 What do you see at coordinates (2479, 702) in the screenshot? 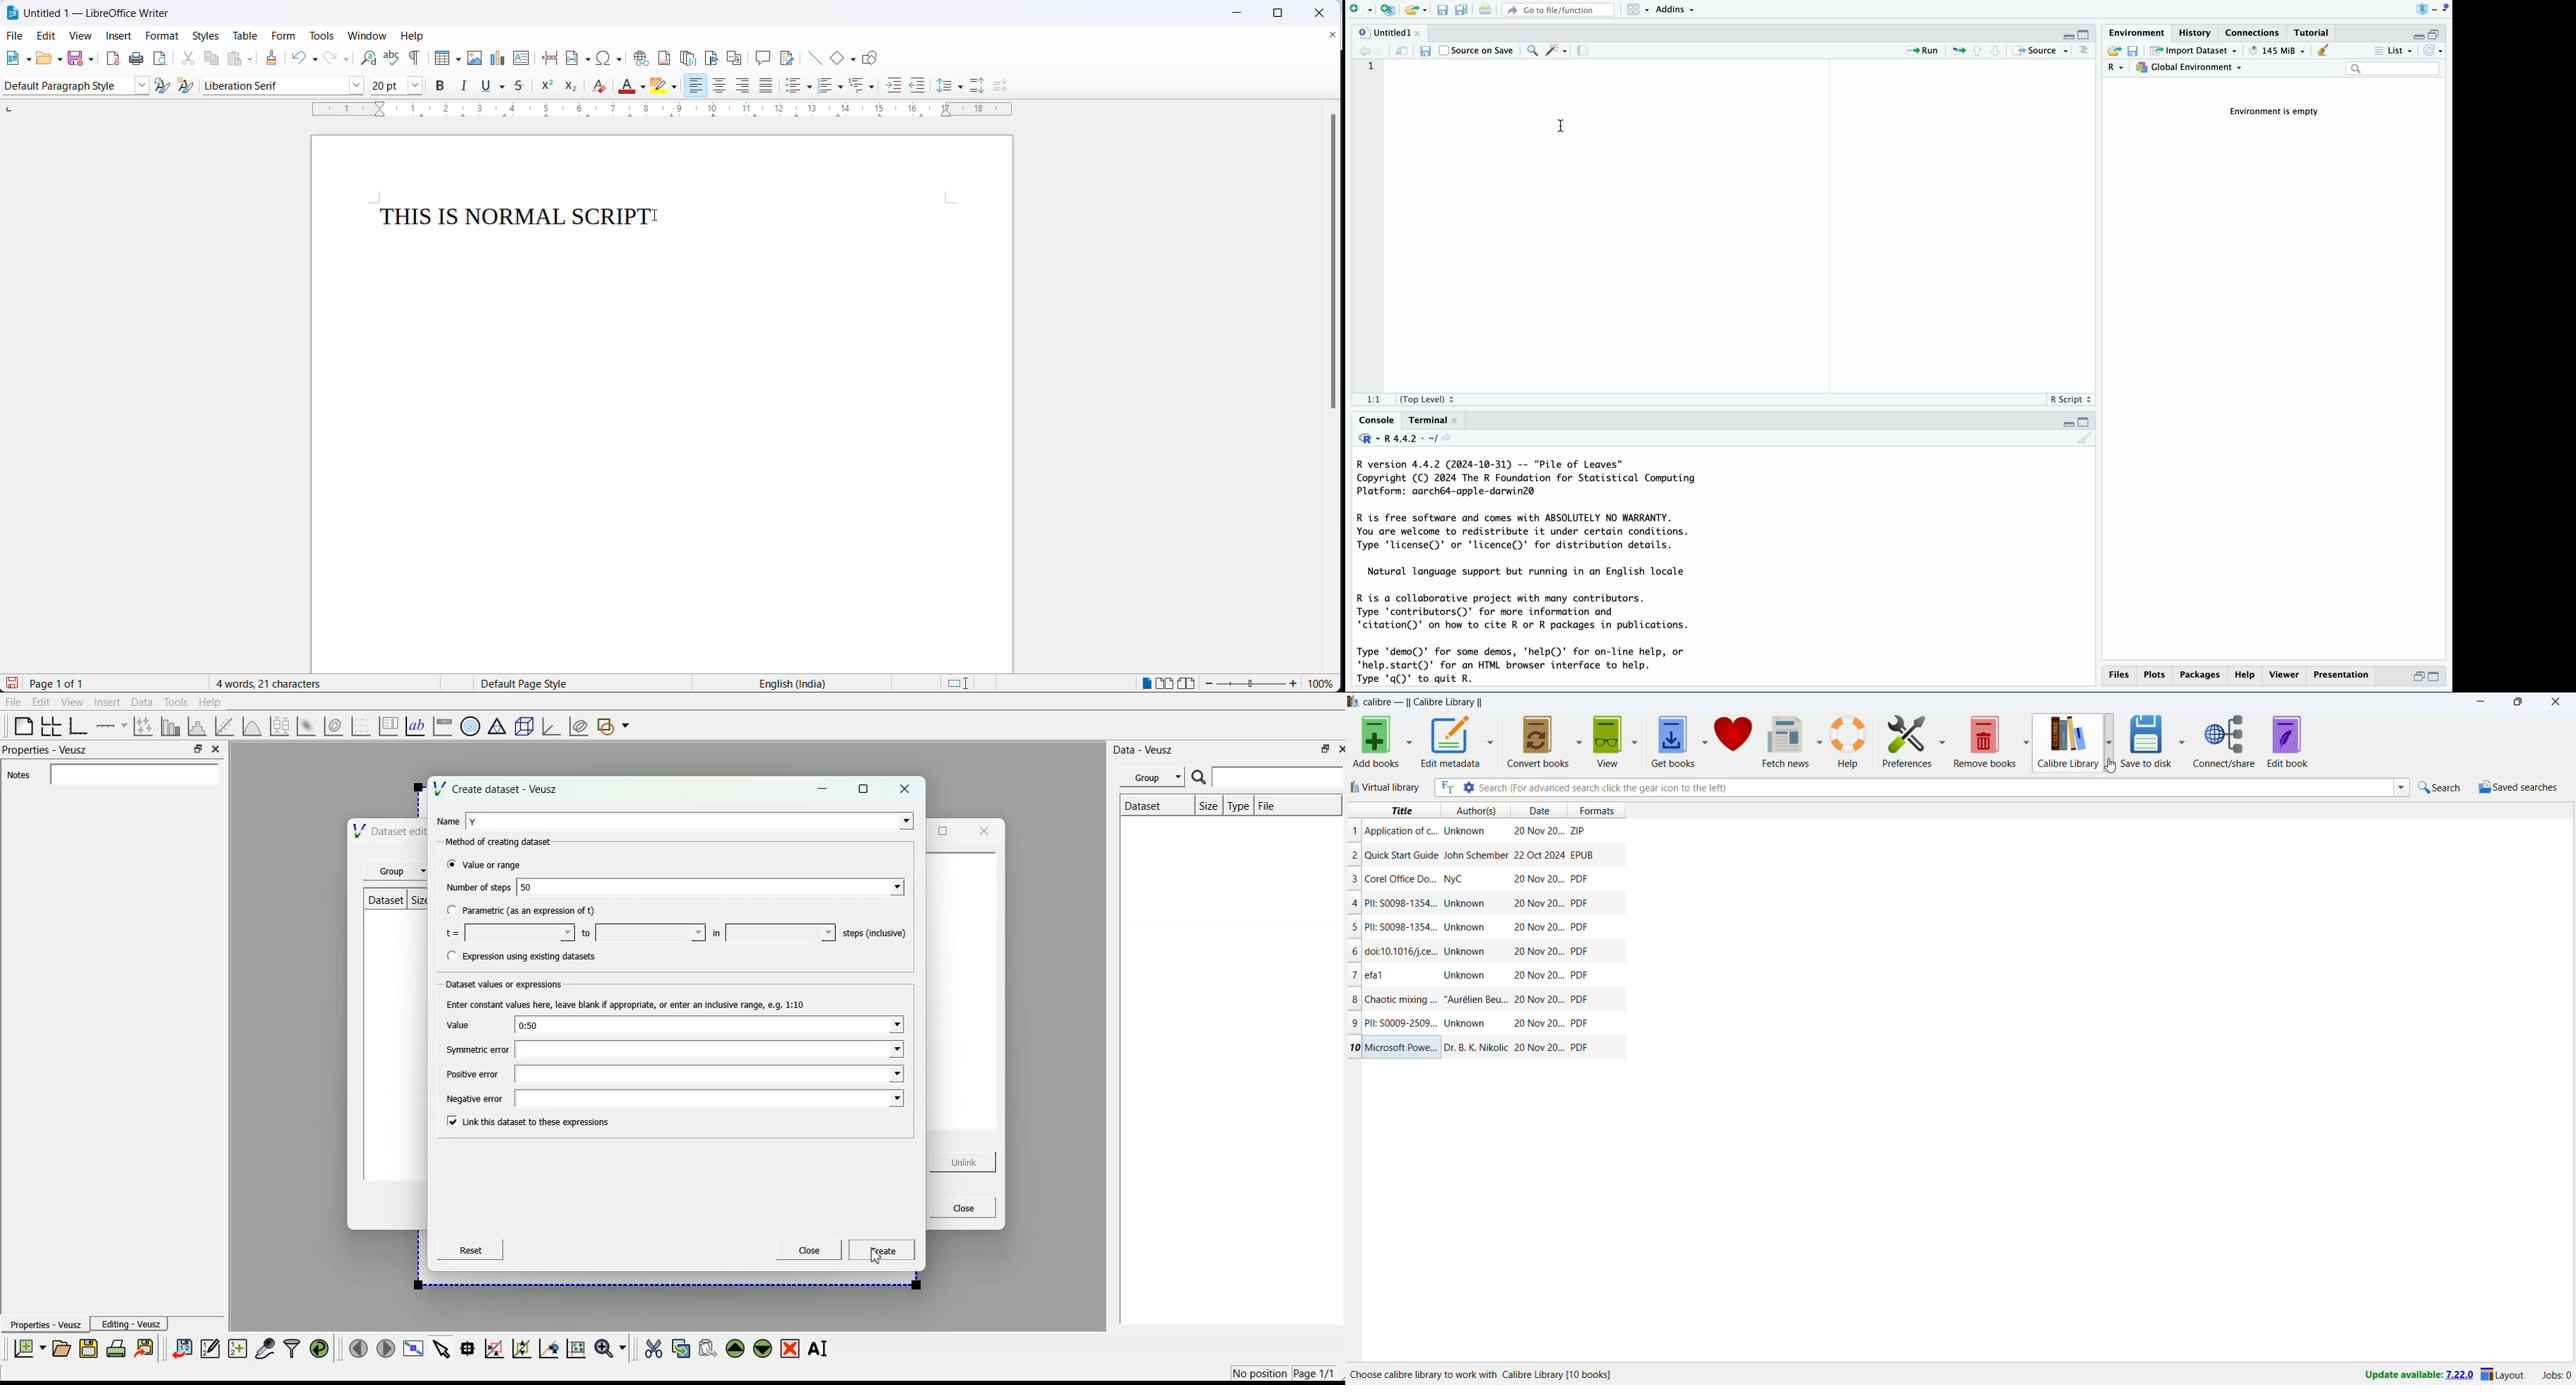
I see `minimize` at bounding box center [2479, 702].